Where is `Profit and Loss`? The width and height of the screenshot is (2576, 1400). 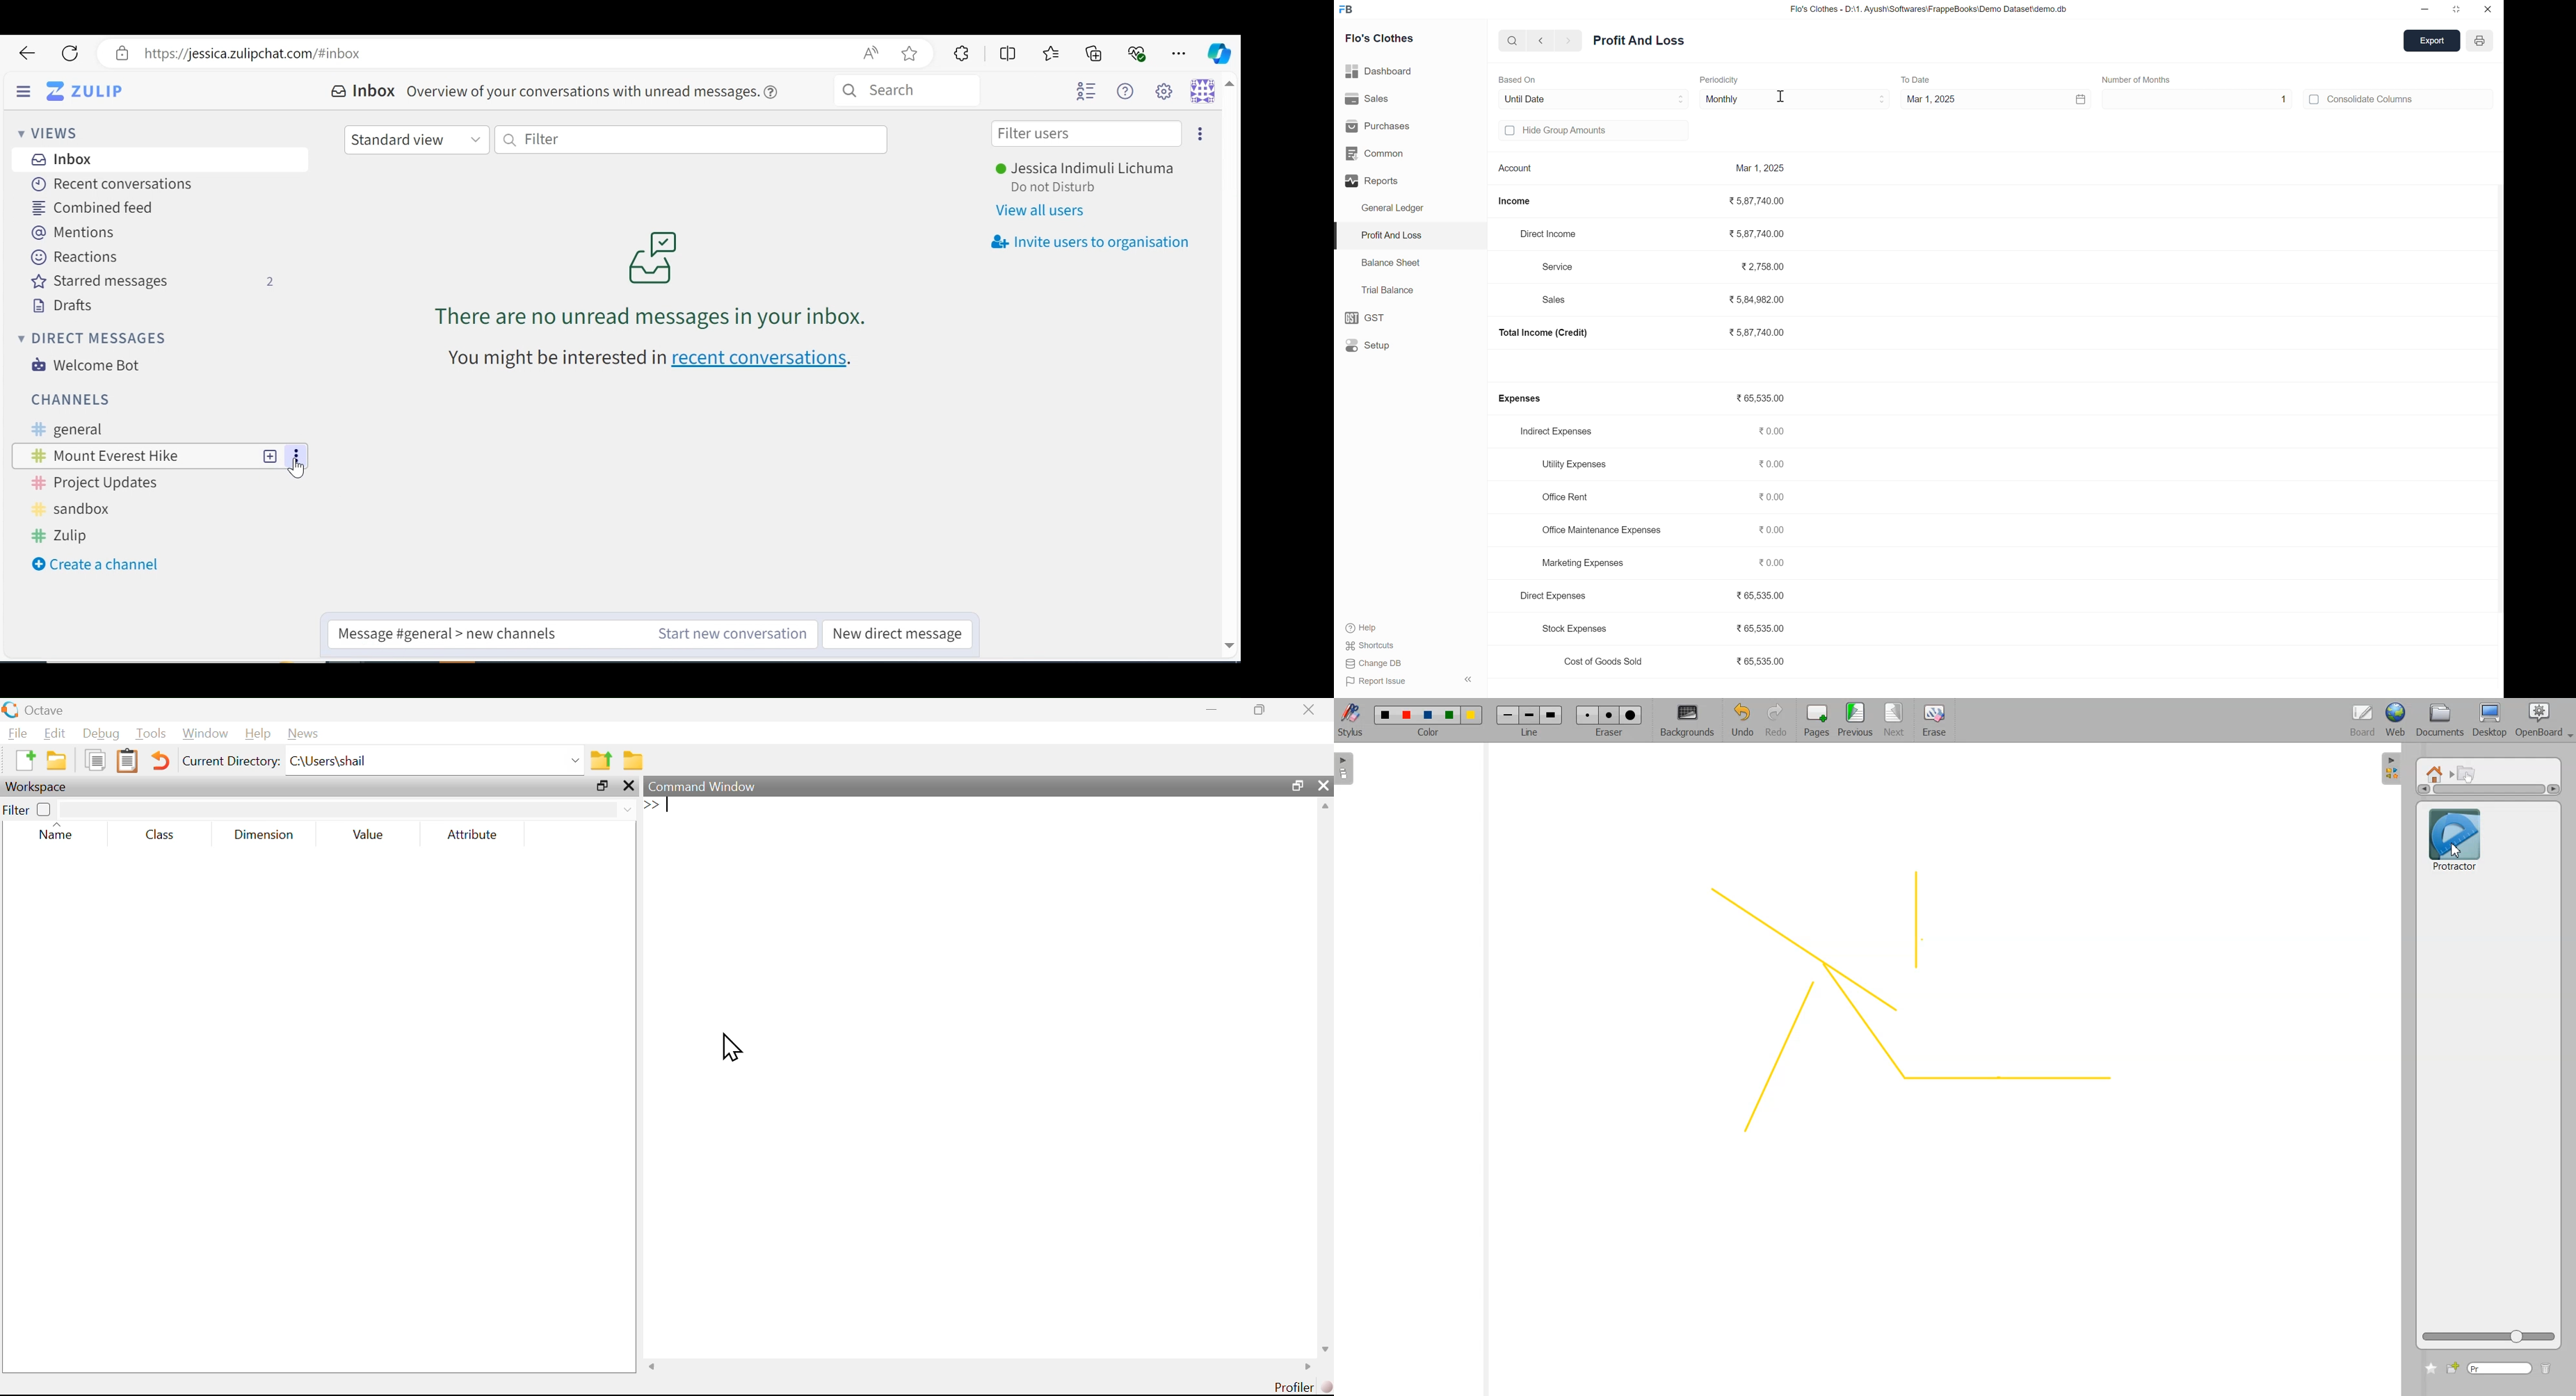 Profit and Loss is located at coordinates (1642, 43).